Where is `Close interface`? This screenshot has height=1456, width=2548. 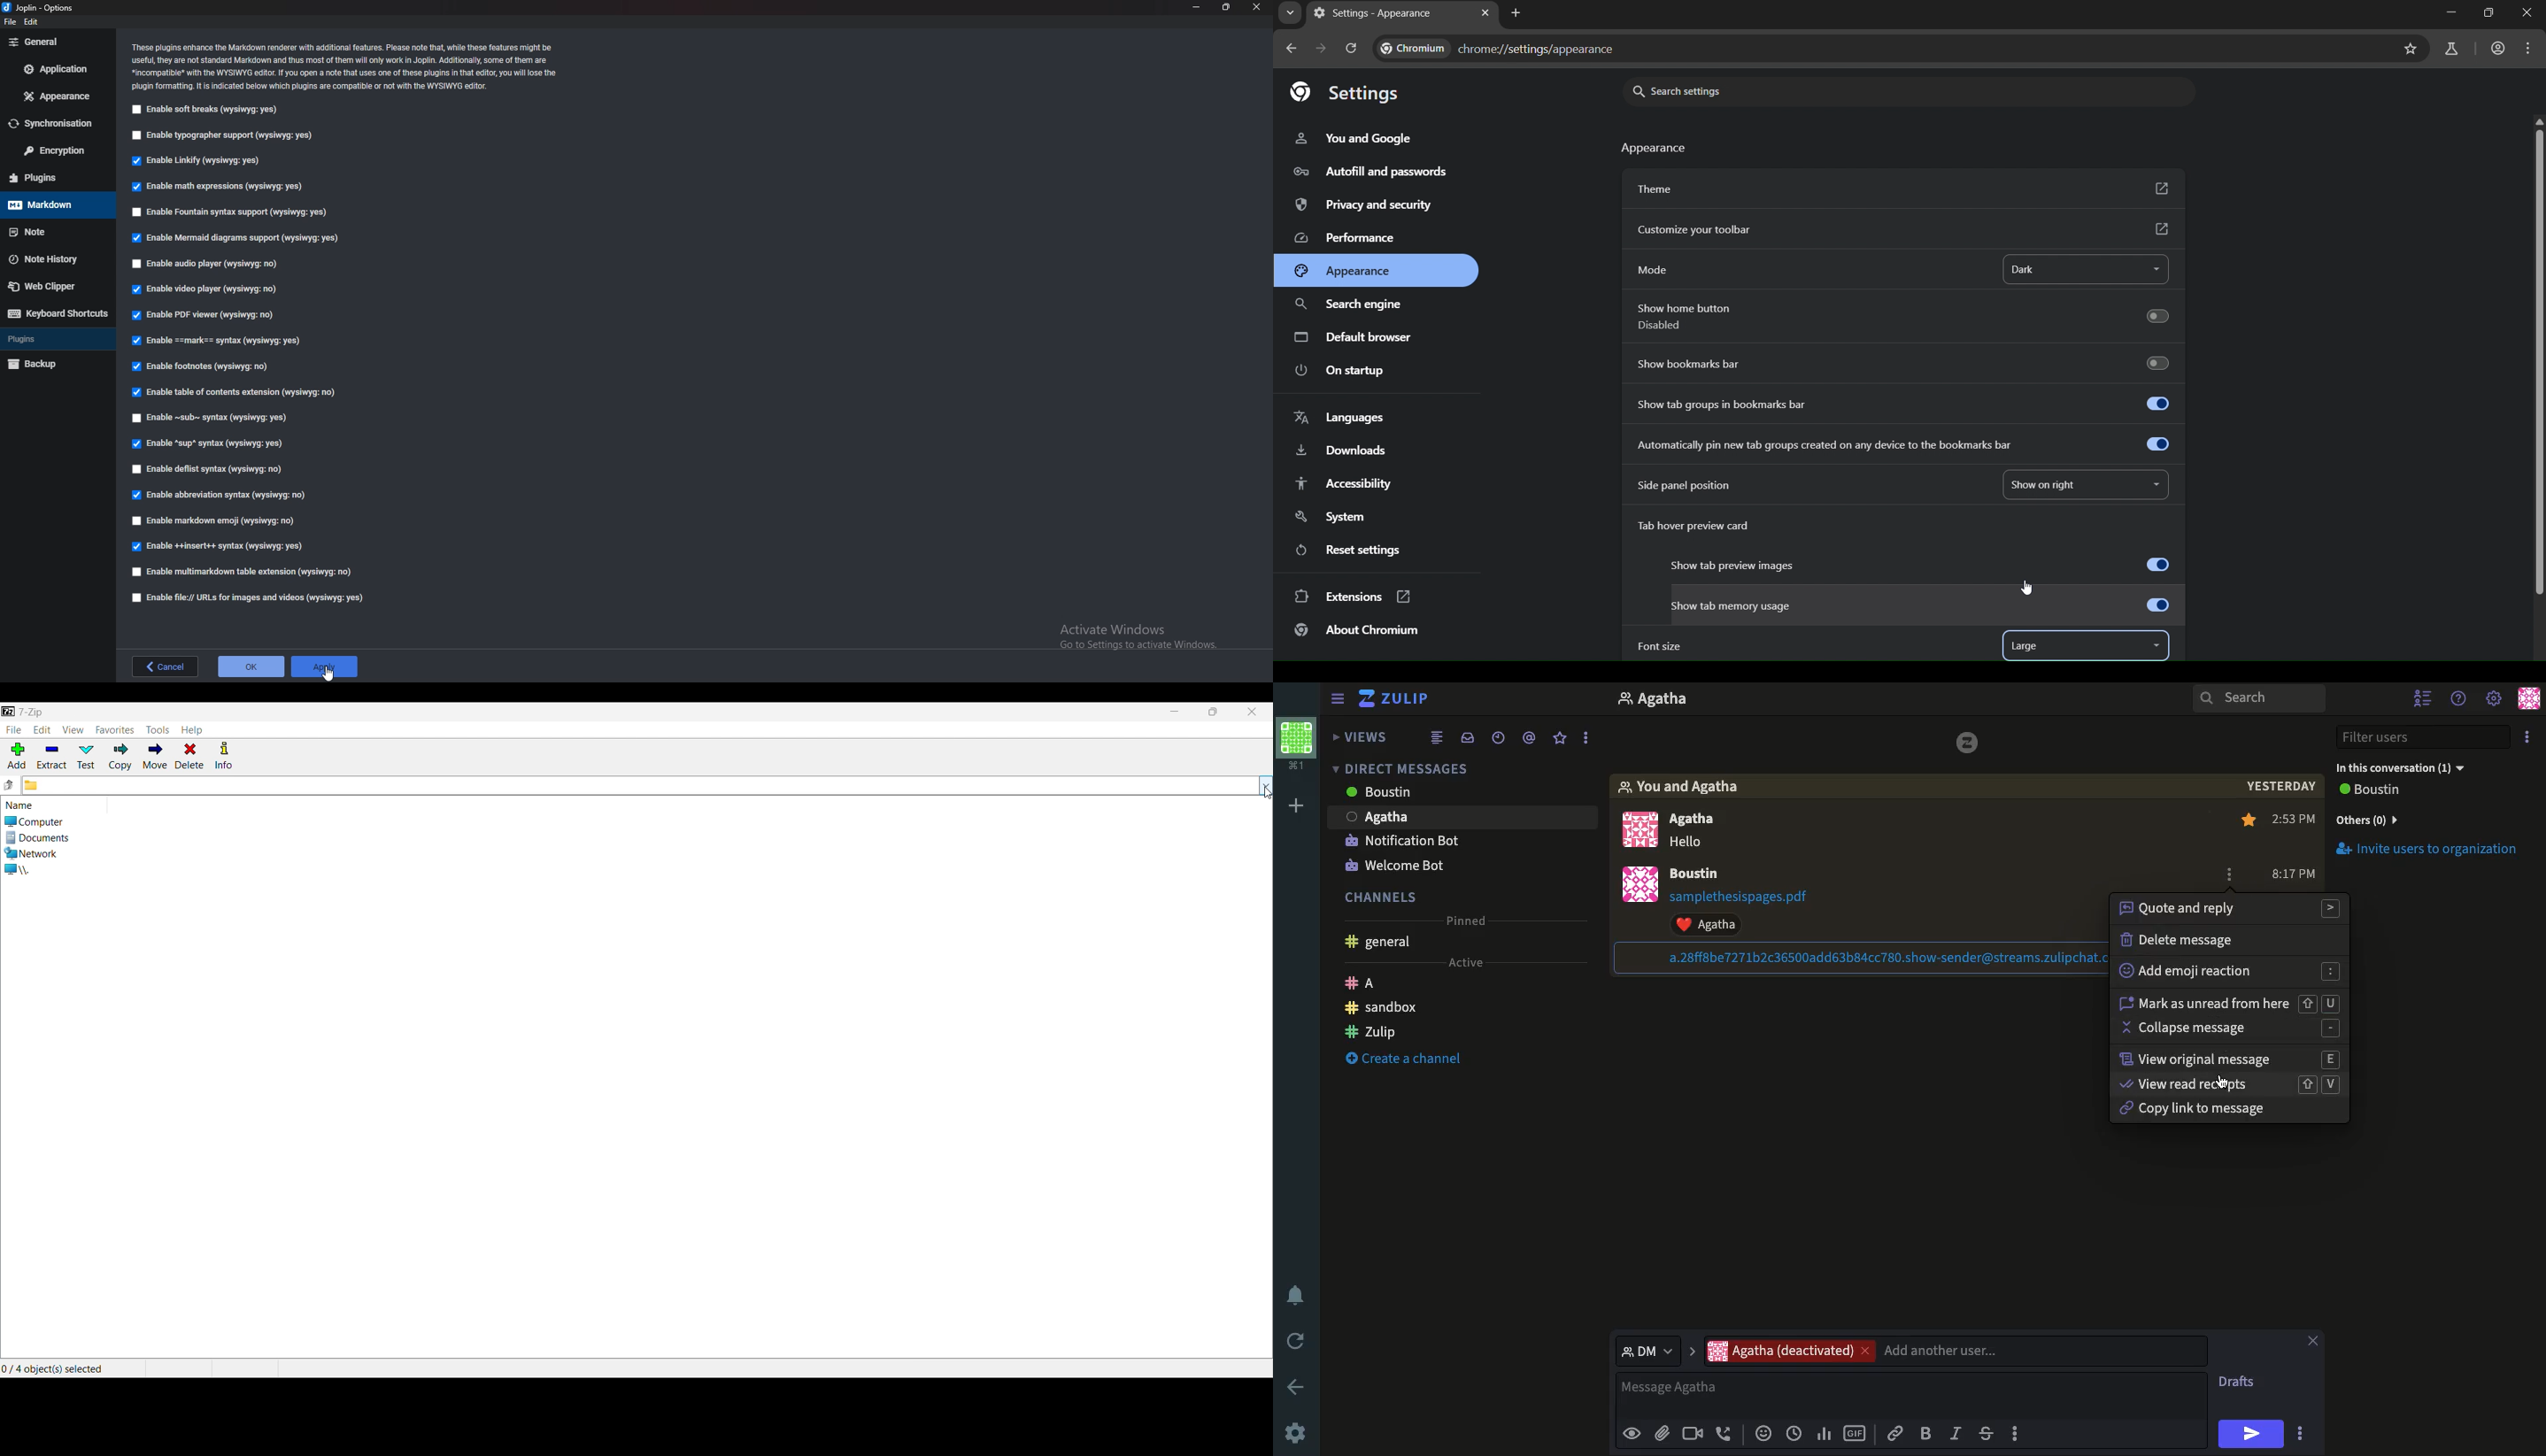 Close interface is located at coordinates (1252, 712).